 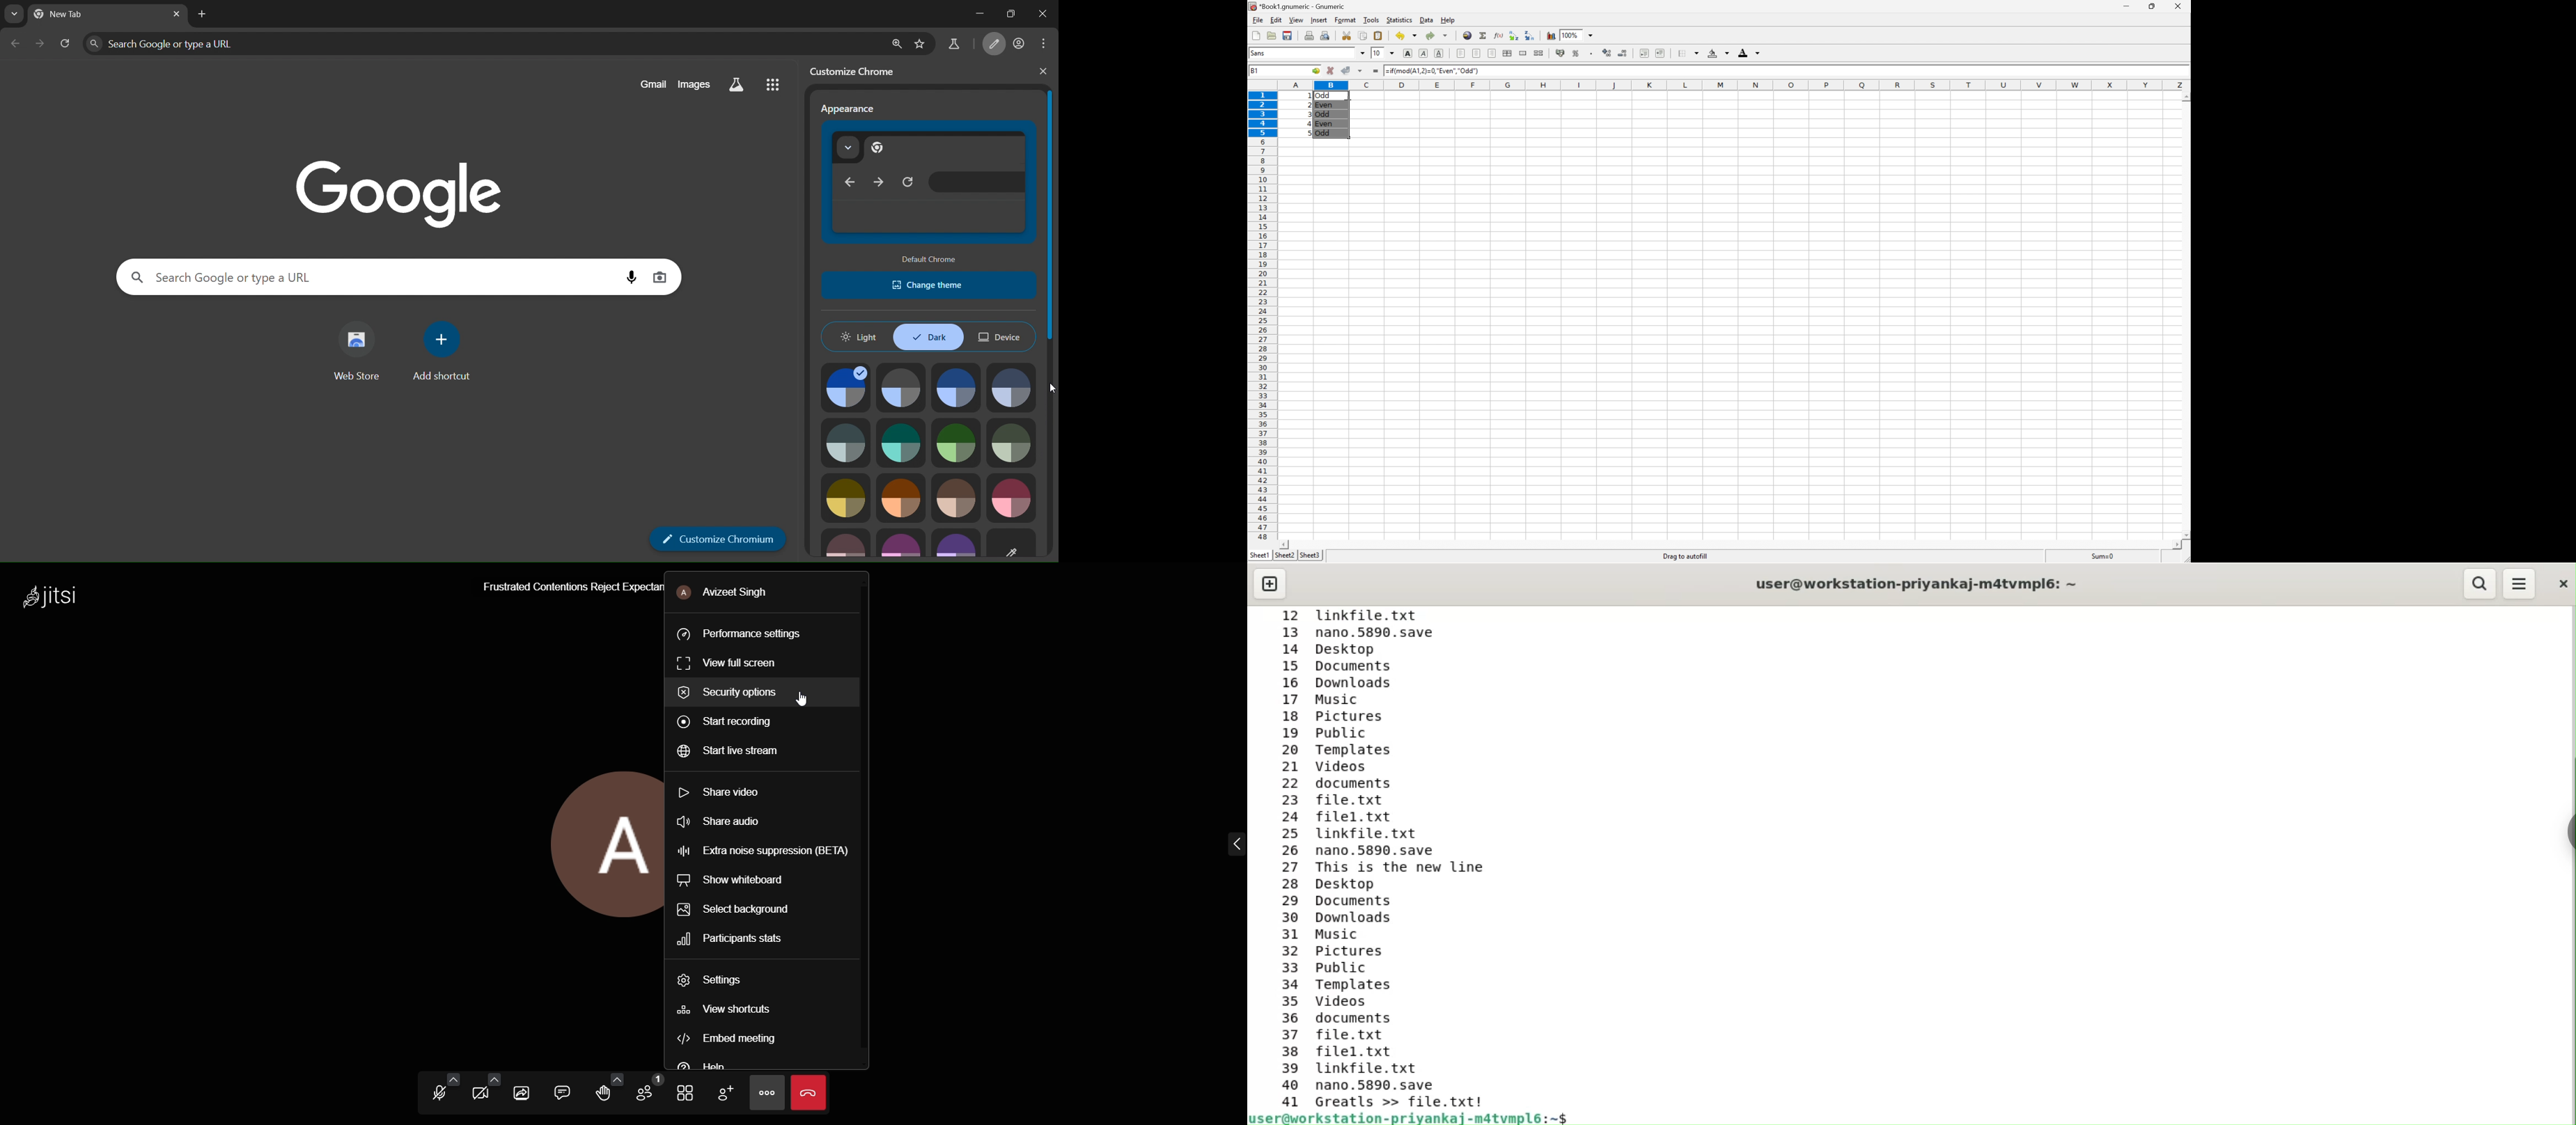 I want to click on Decrease indent, and align the contents to the left, so click(x=1644, y=52).